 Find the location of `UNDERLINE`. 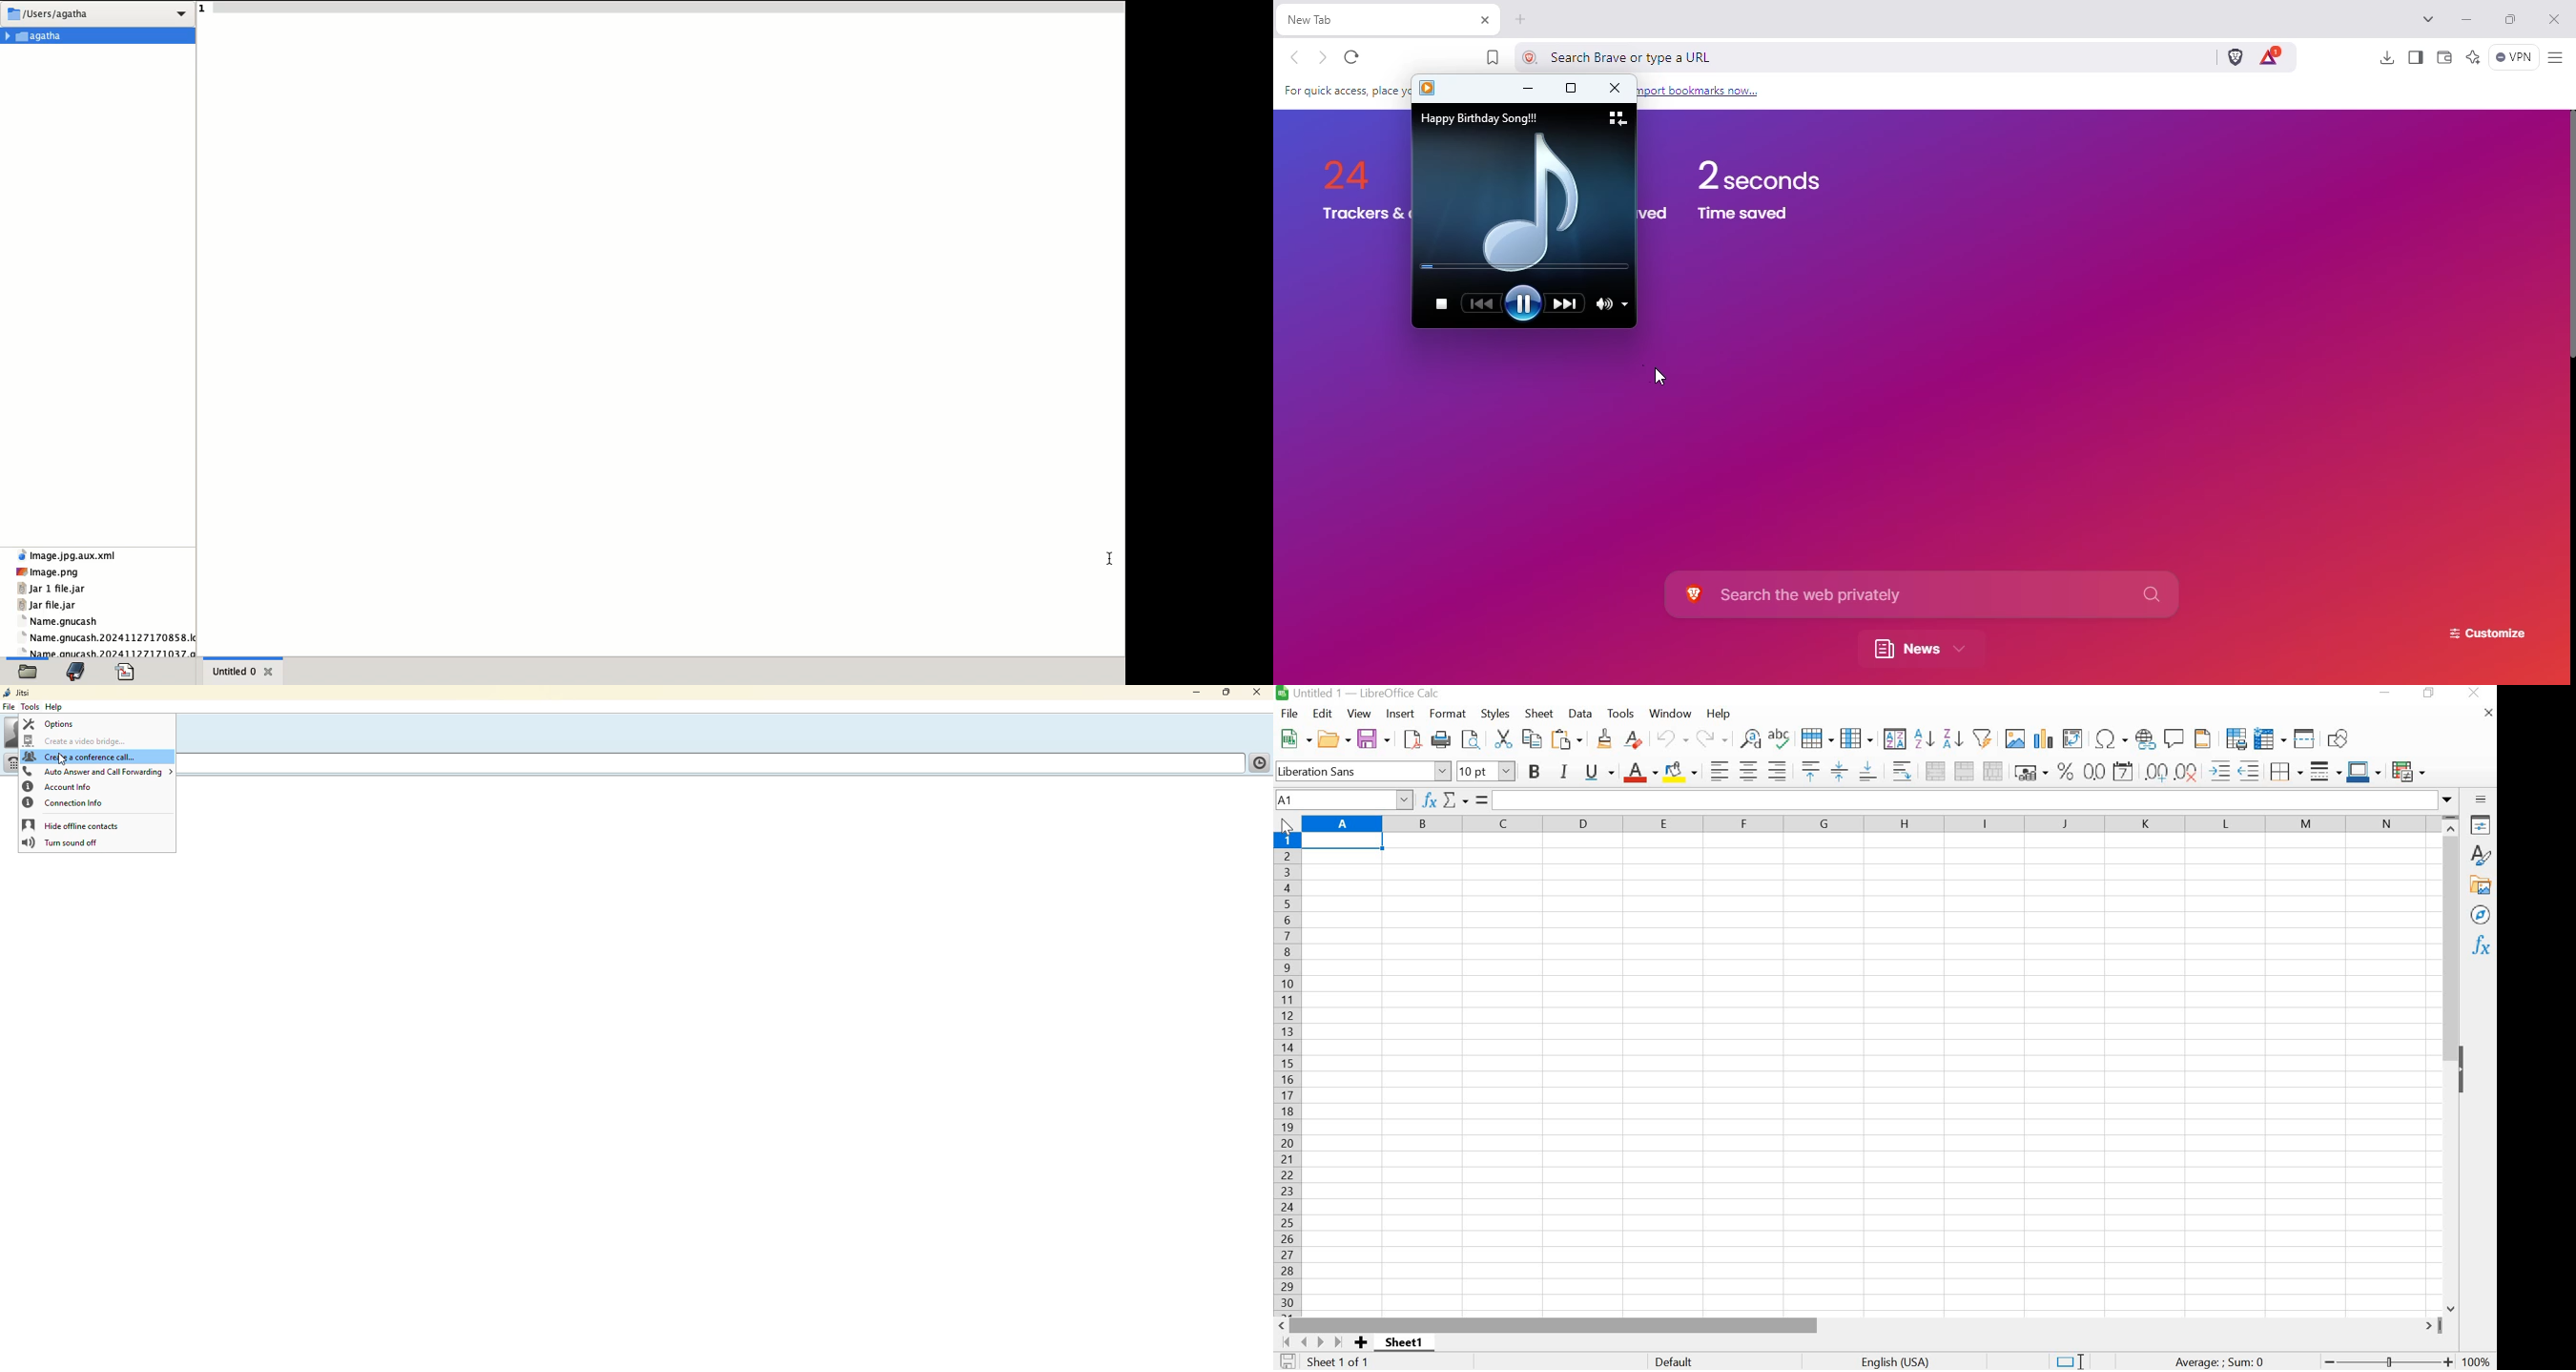

UNDERLINE is located at coordinates (1599, 772).